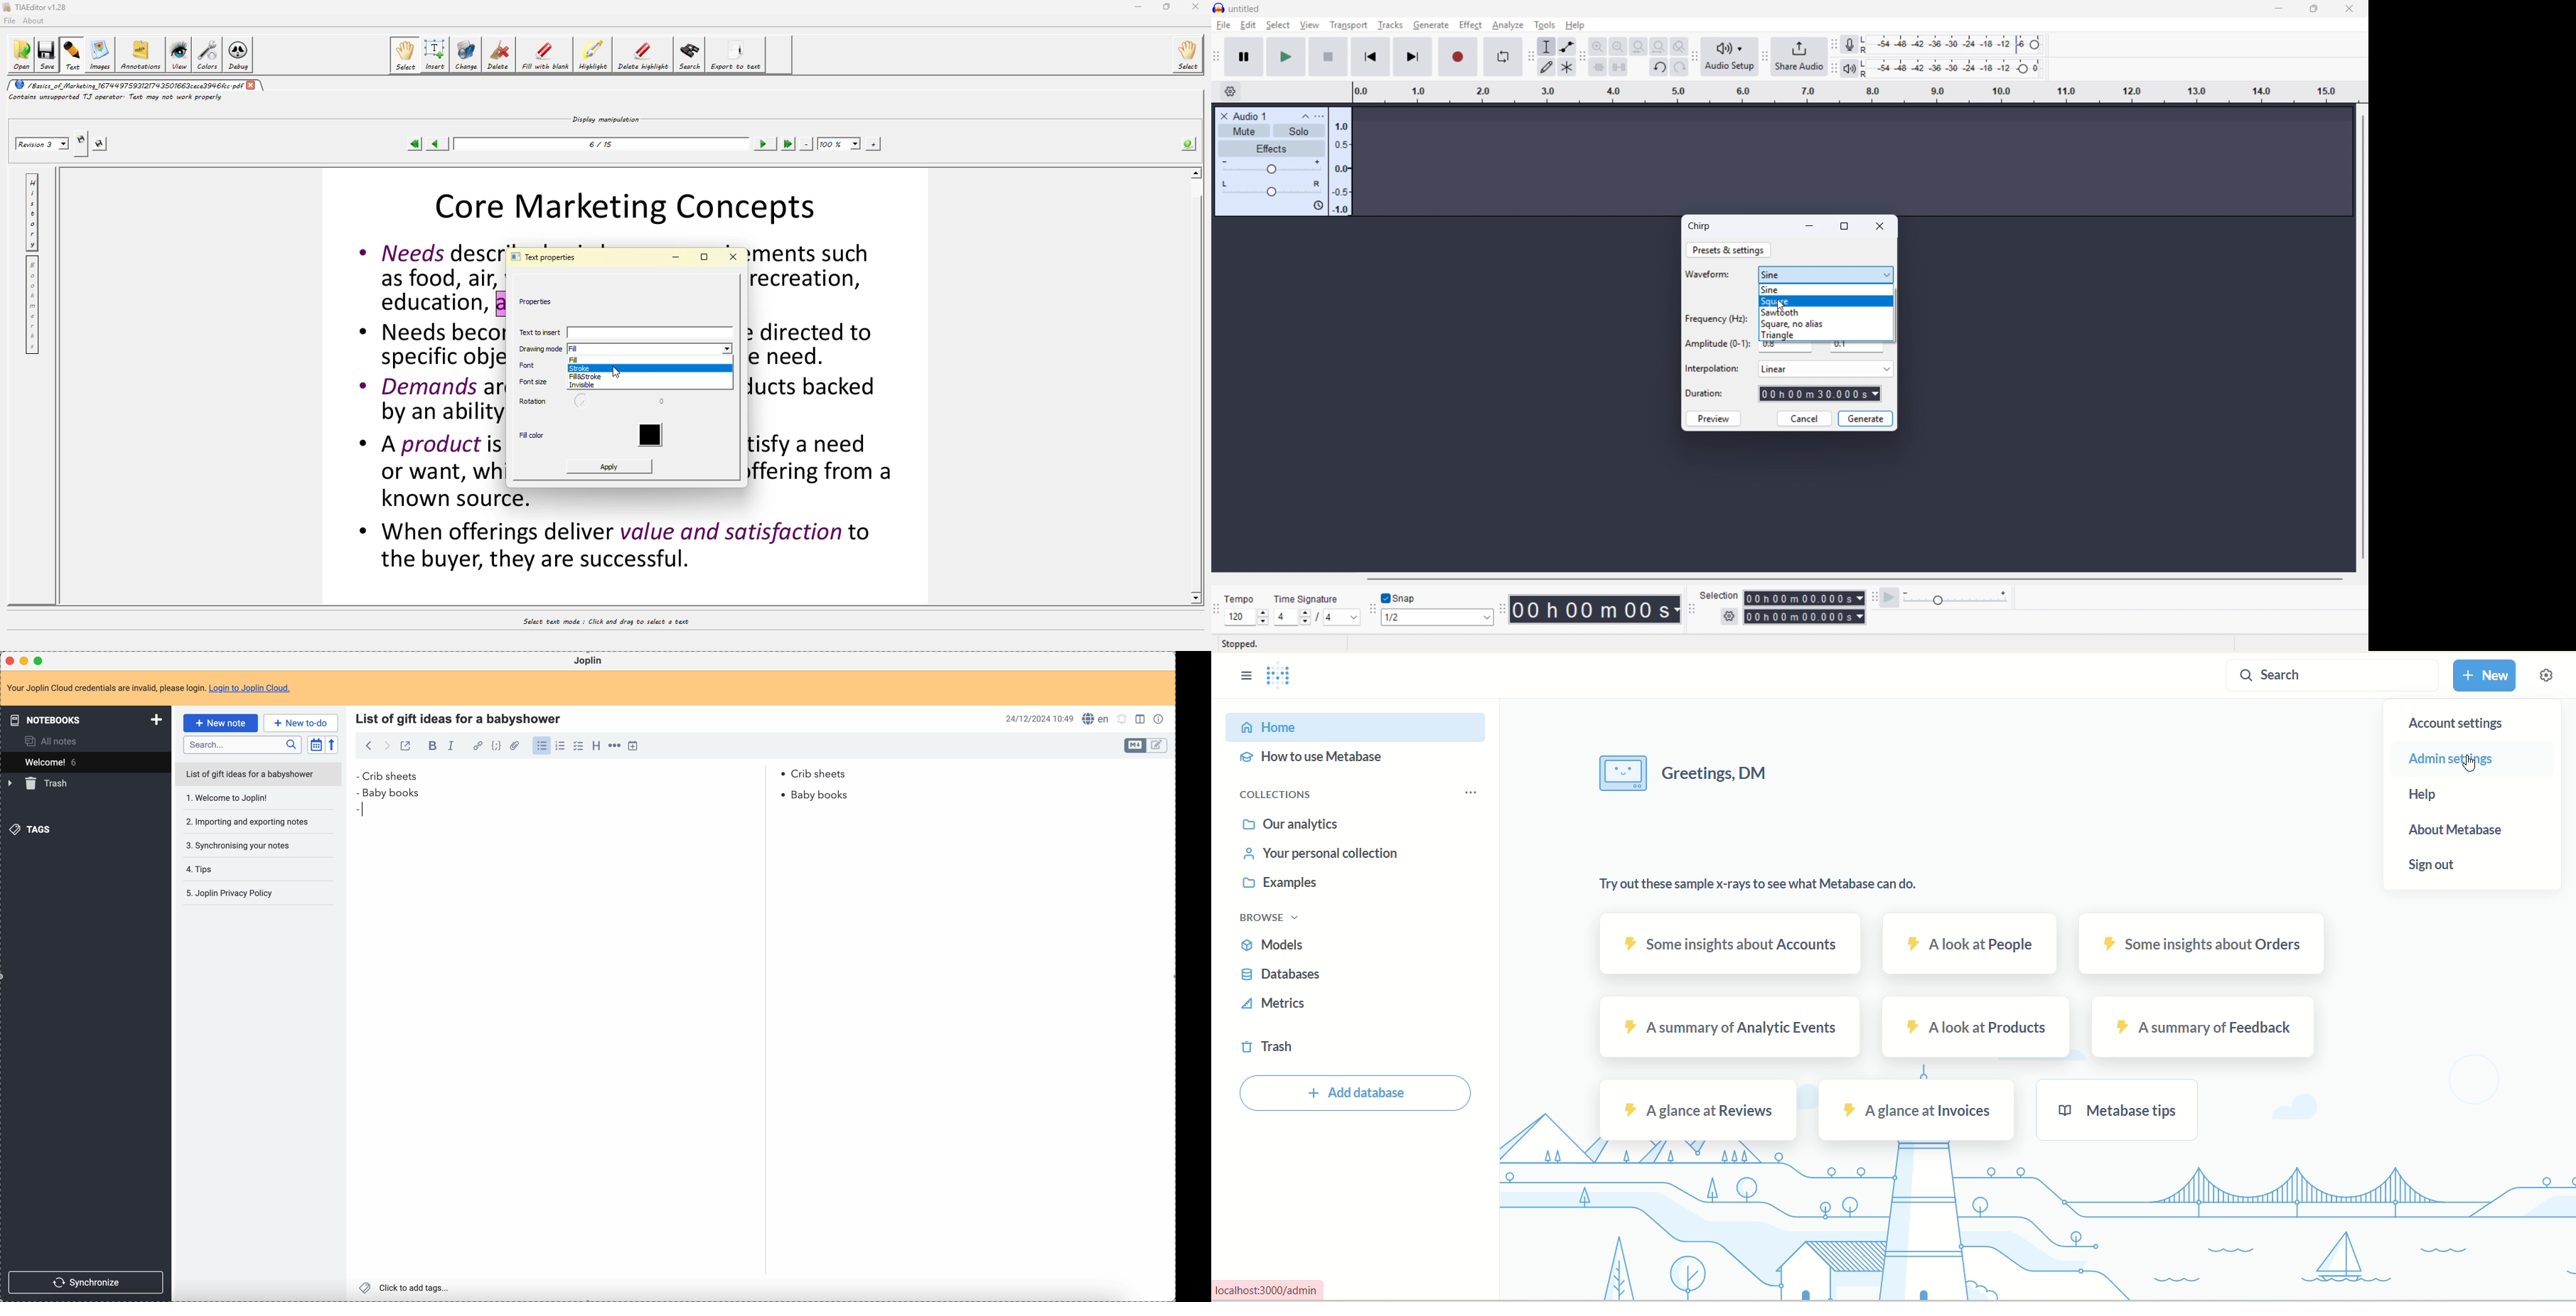 Image resolution: width=2576 pixels, height=1316 pixels. What do you see at coordinates (1158, 746) in the screenshot?
I see `toggle edit layout` at bounding box center [1158, 746].